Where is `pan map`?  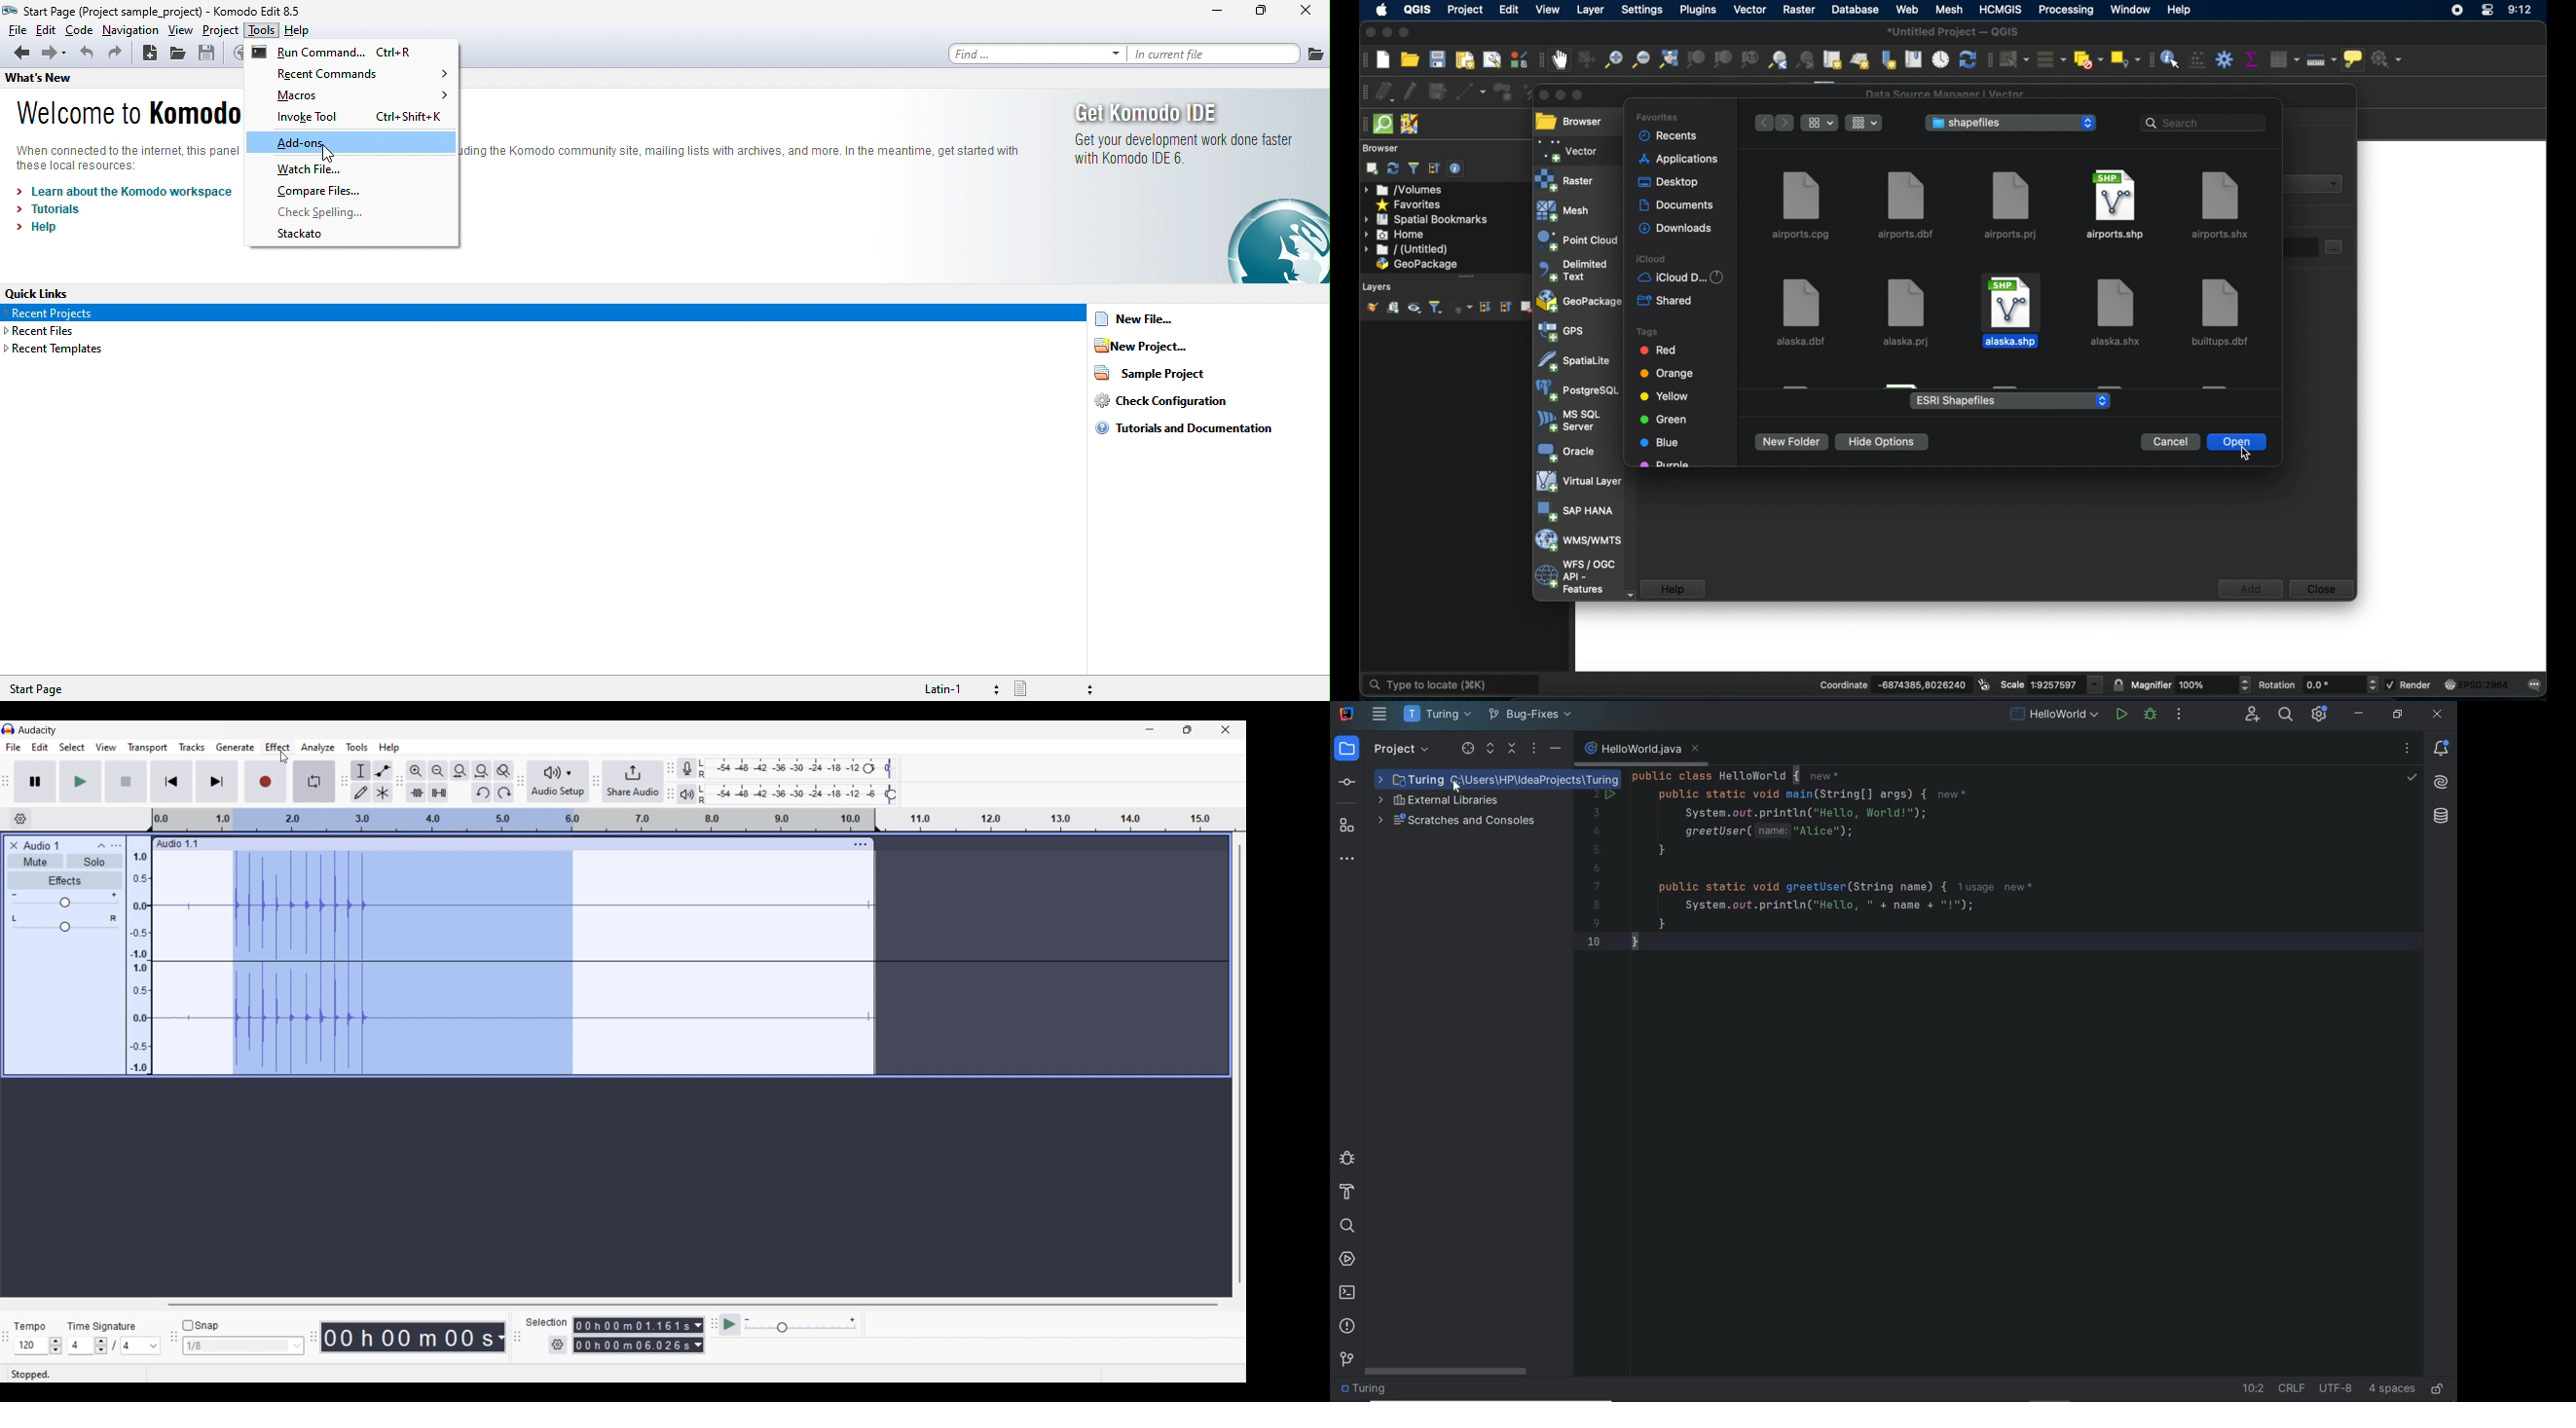 pan map is located at coordinates (1561, 61).